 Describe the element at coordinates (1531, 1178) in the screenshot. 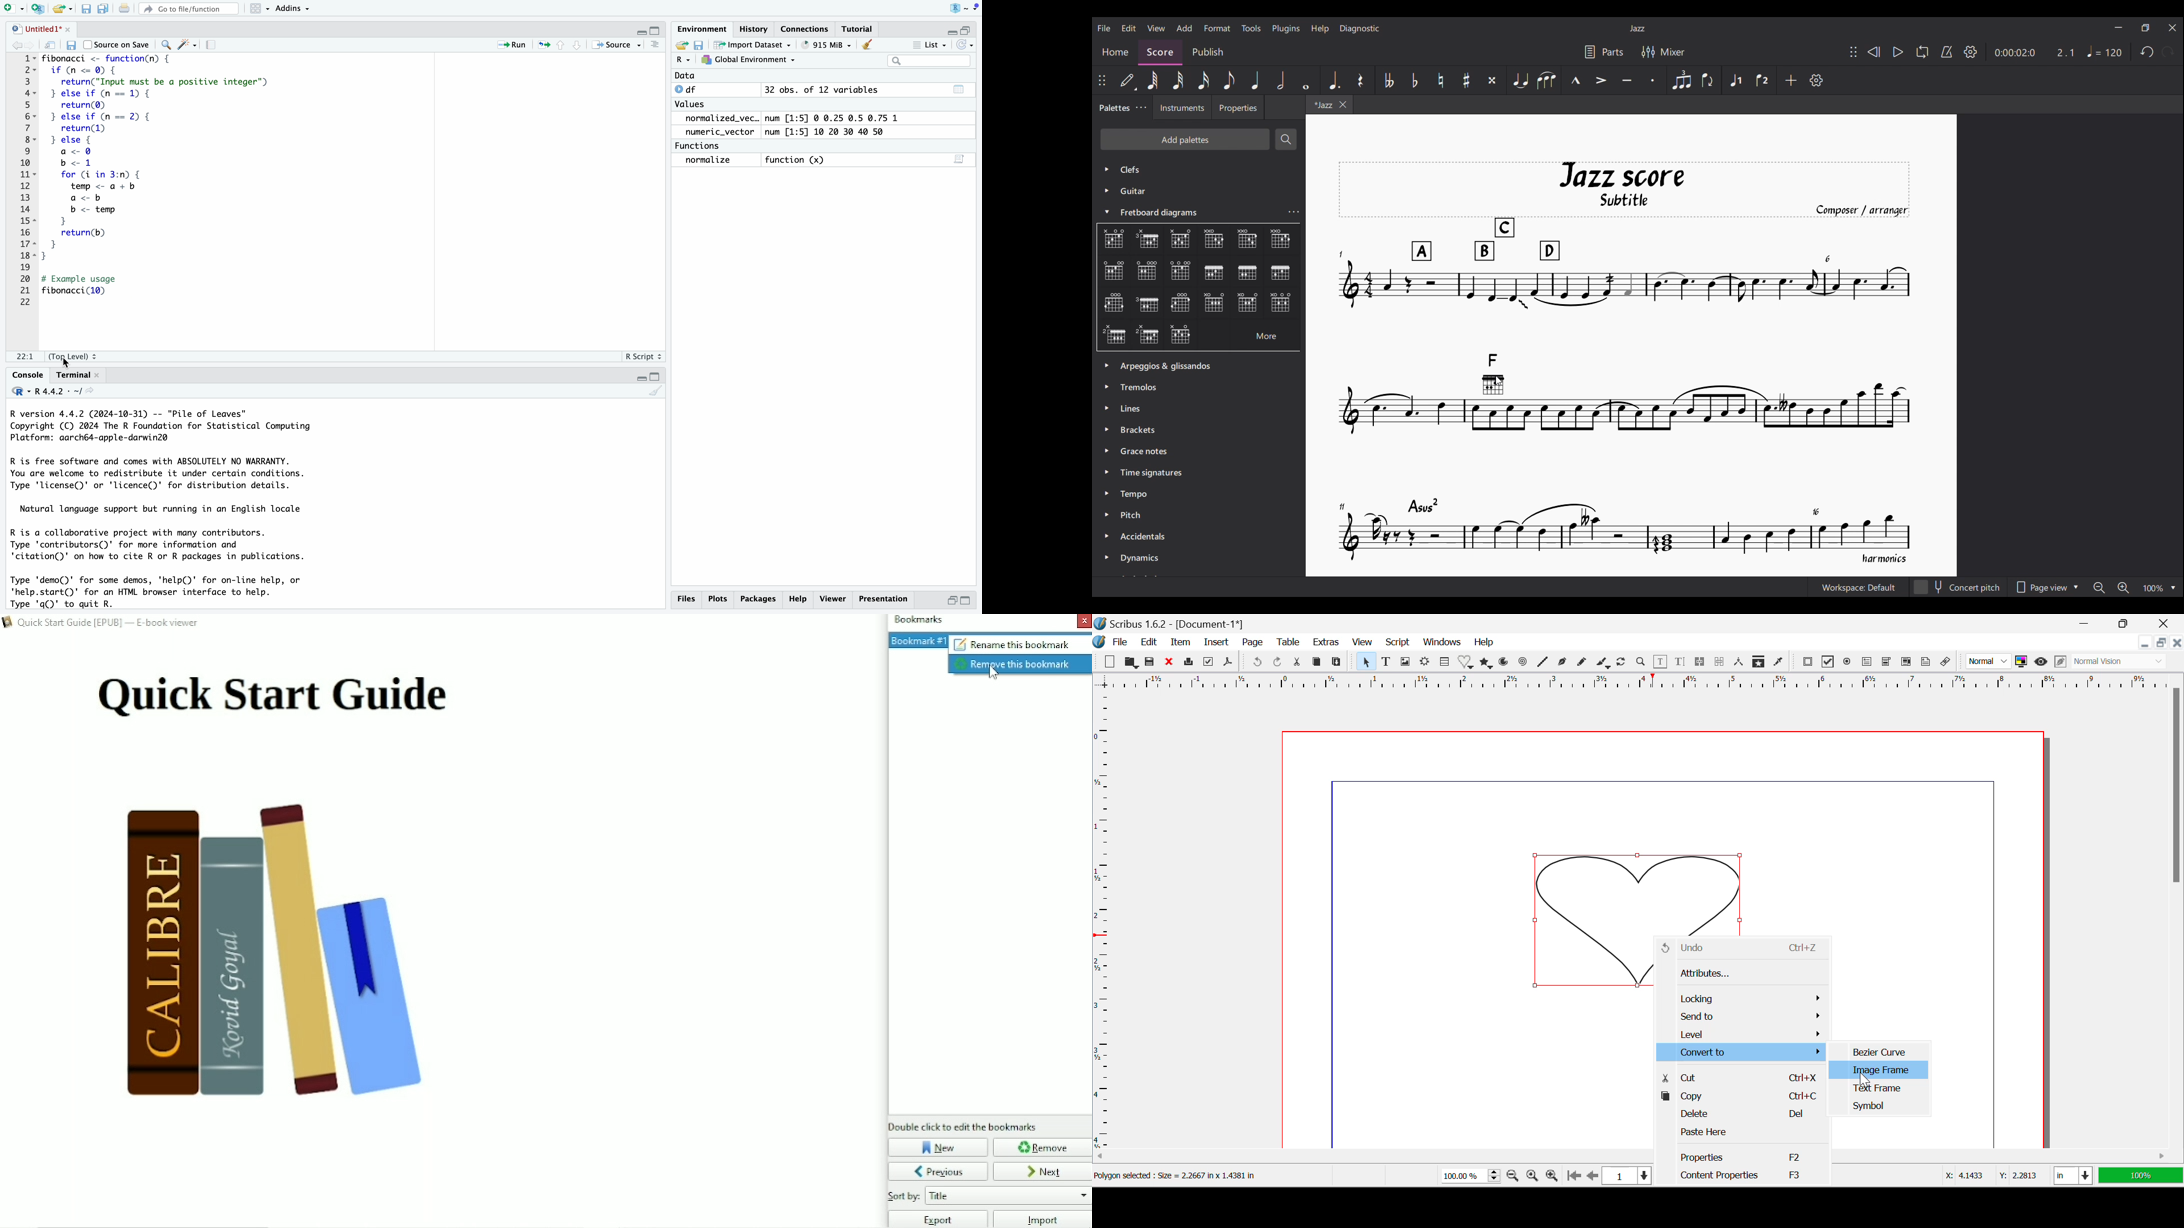

I see `Zoom to 100%` at that location.